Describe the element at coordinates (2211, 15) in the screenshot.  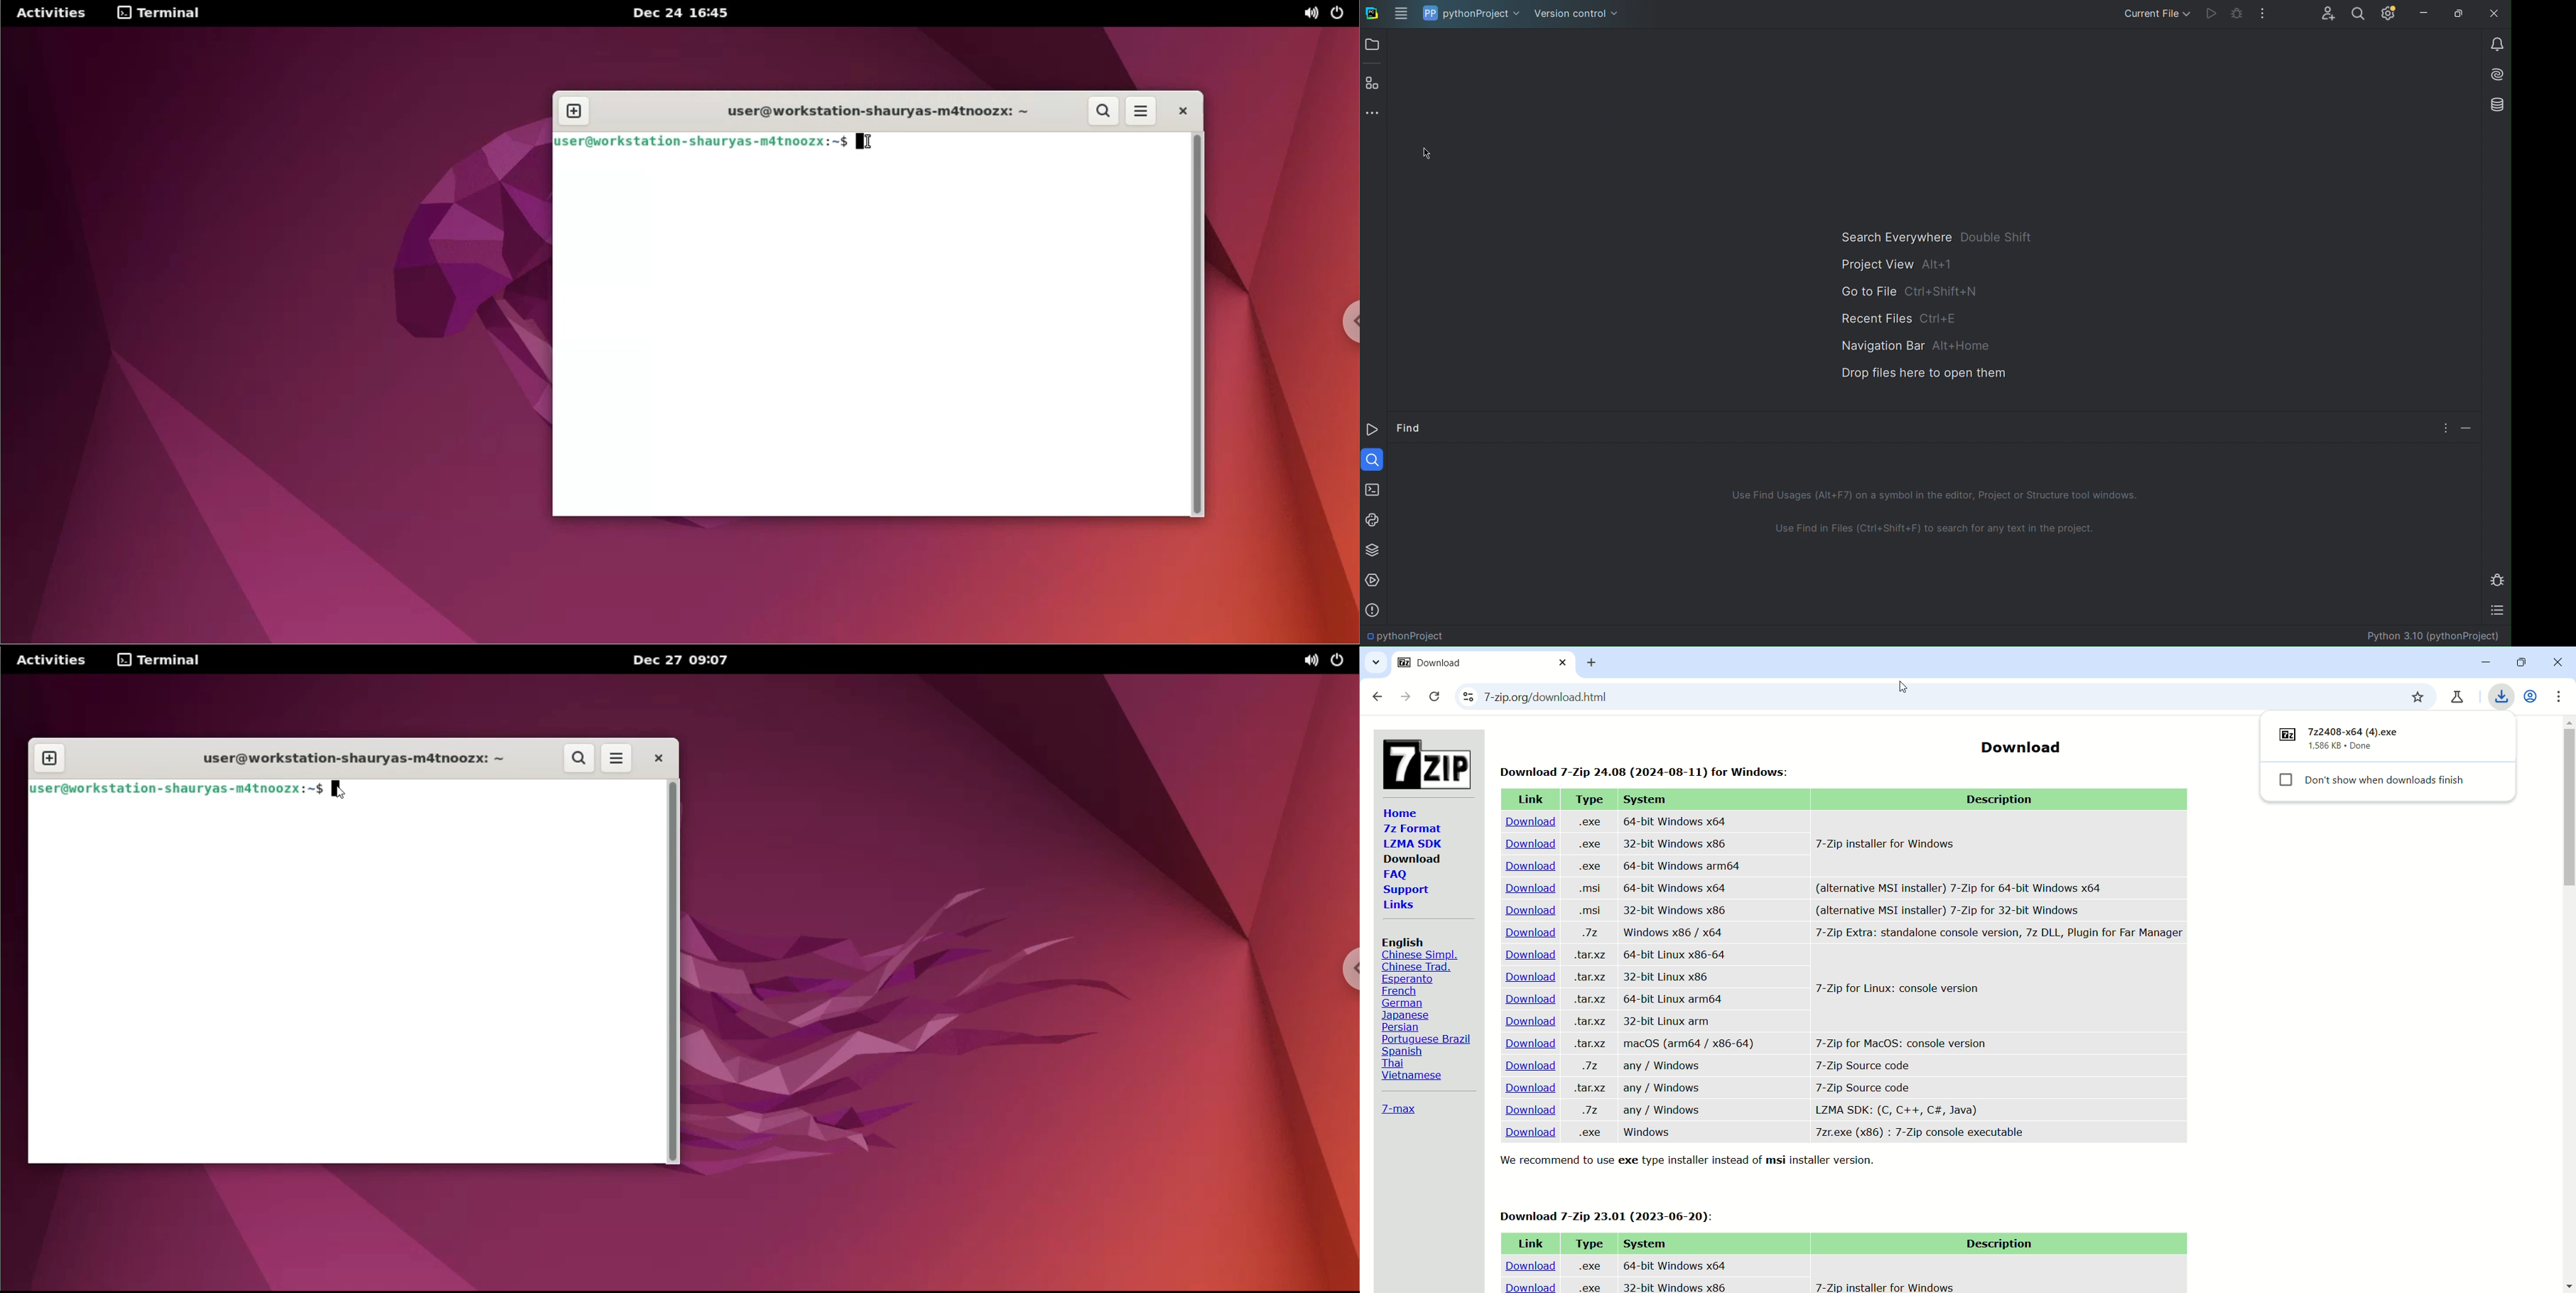
I see `Run` at that location.